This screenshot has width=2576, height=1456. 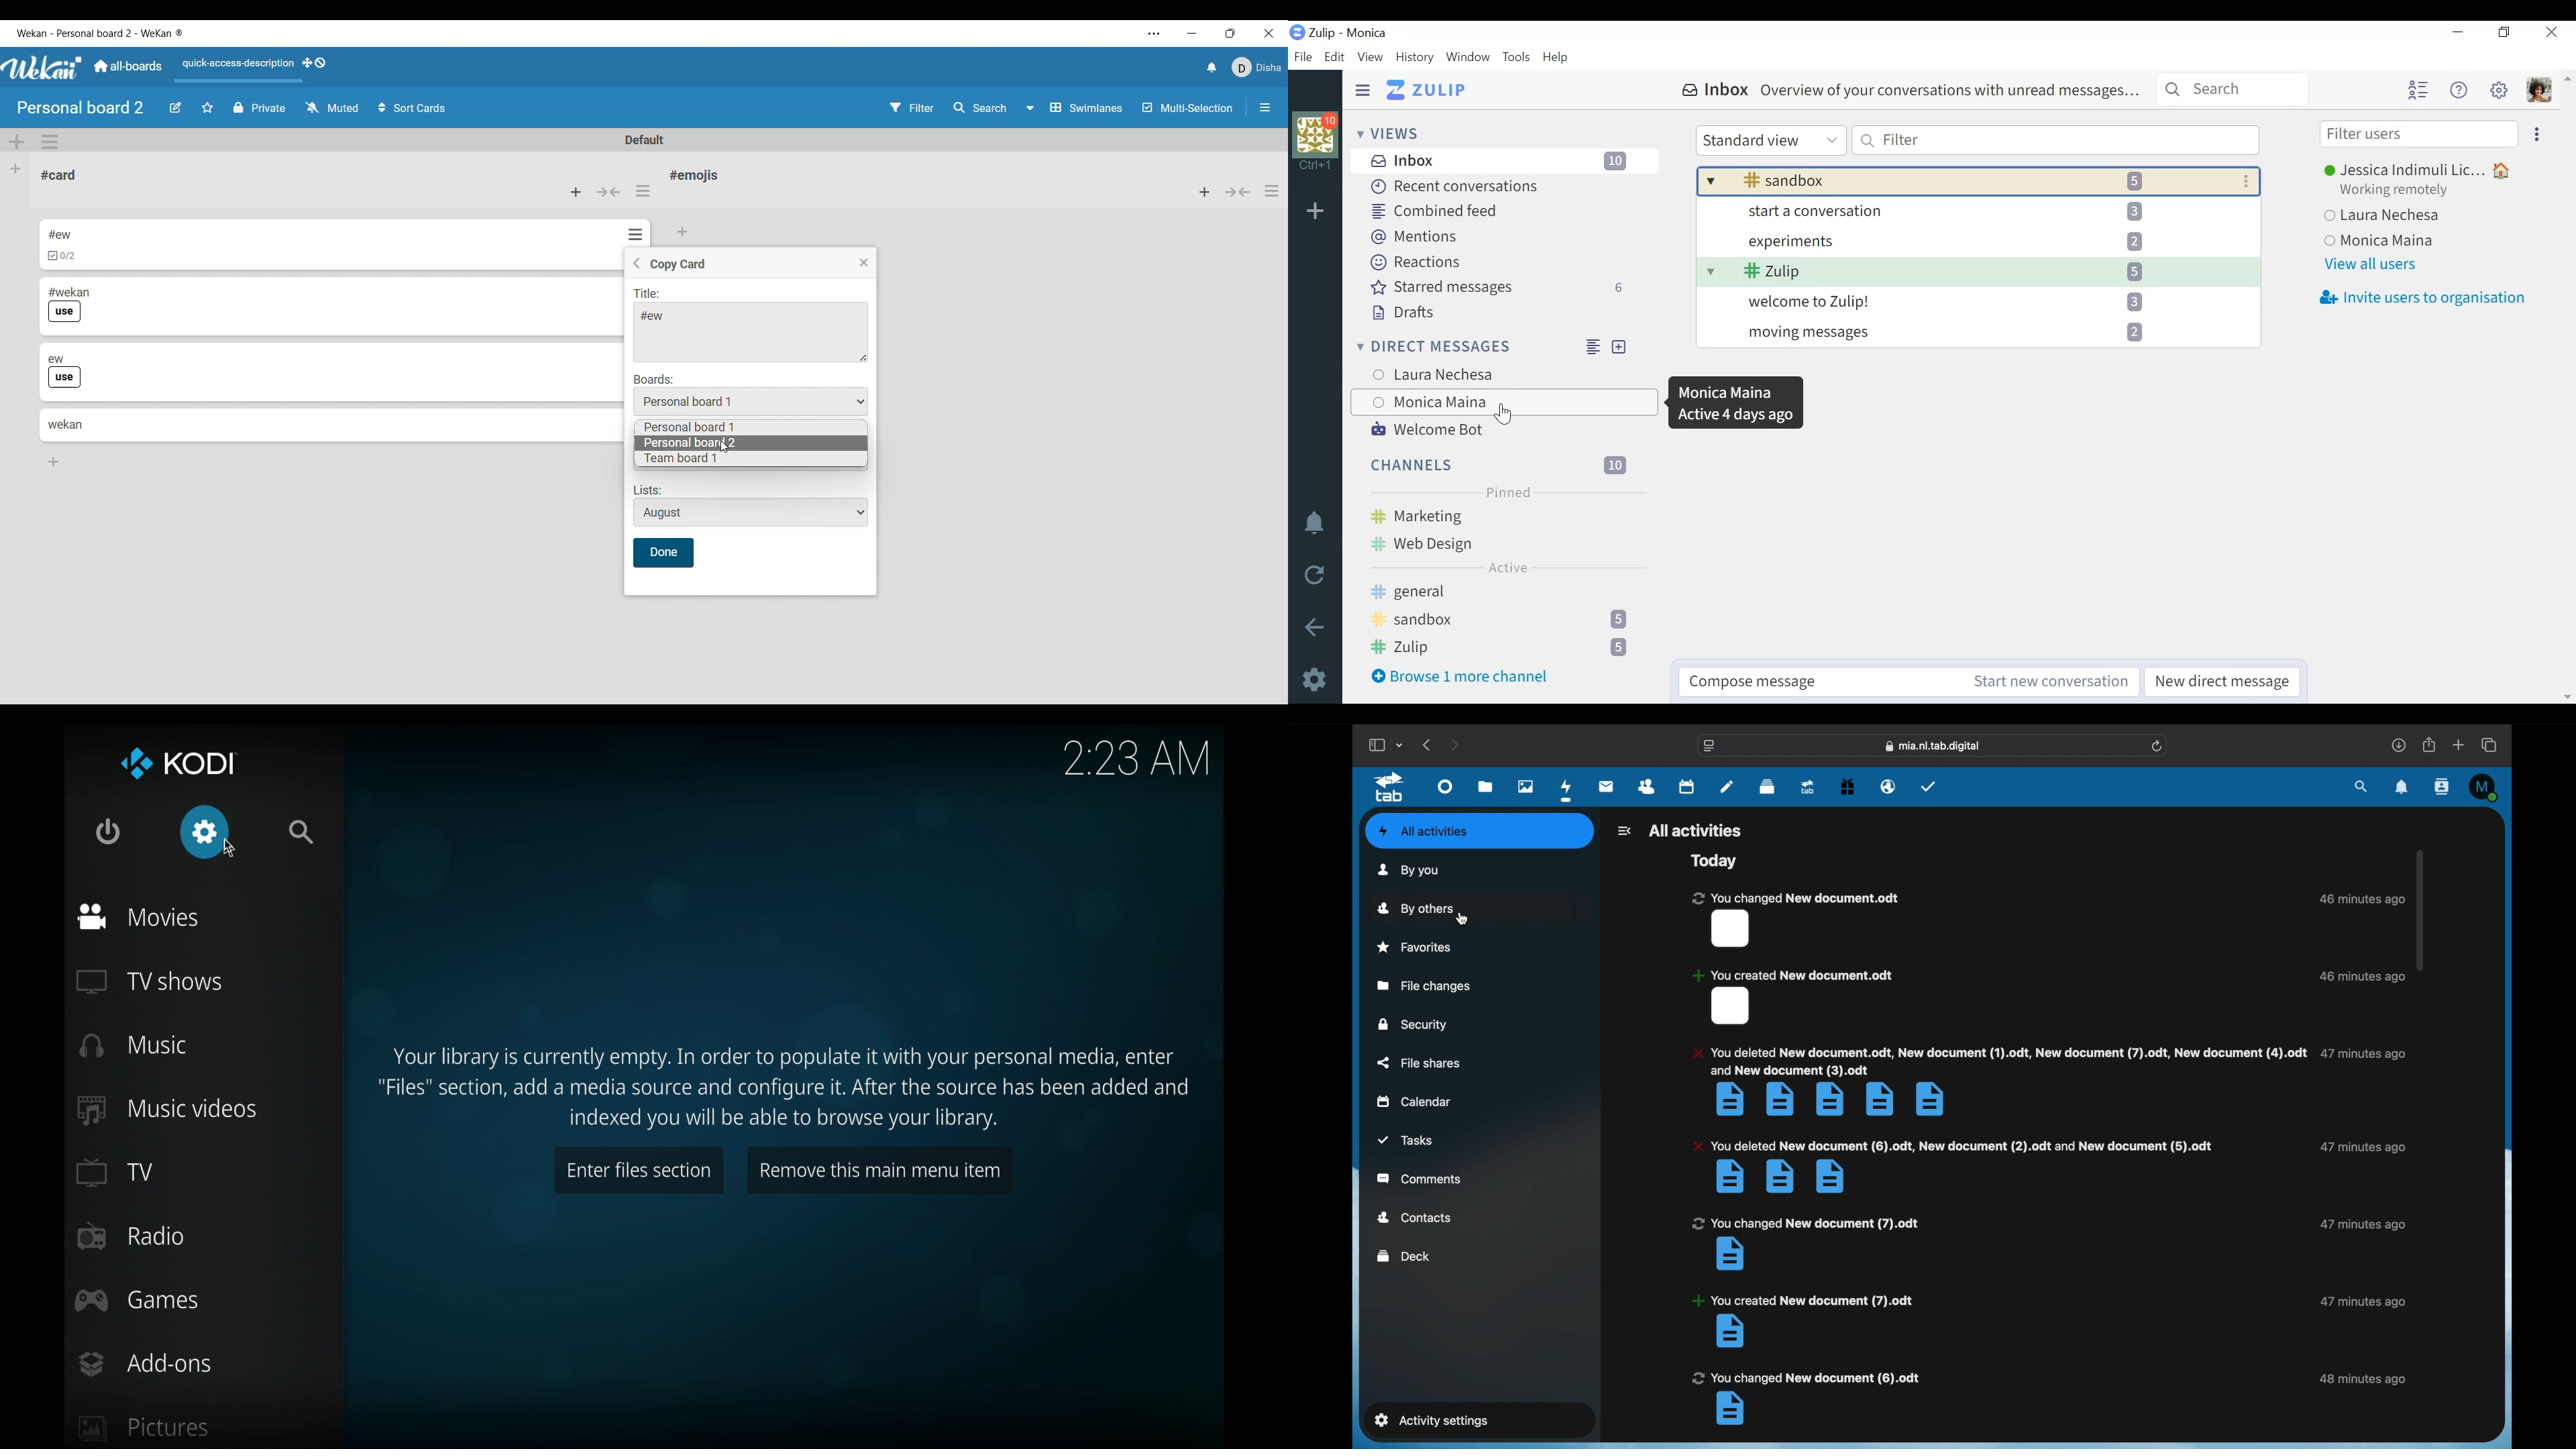 I want to click on Inbox, so click(x=1503, y=160).